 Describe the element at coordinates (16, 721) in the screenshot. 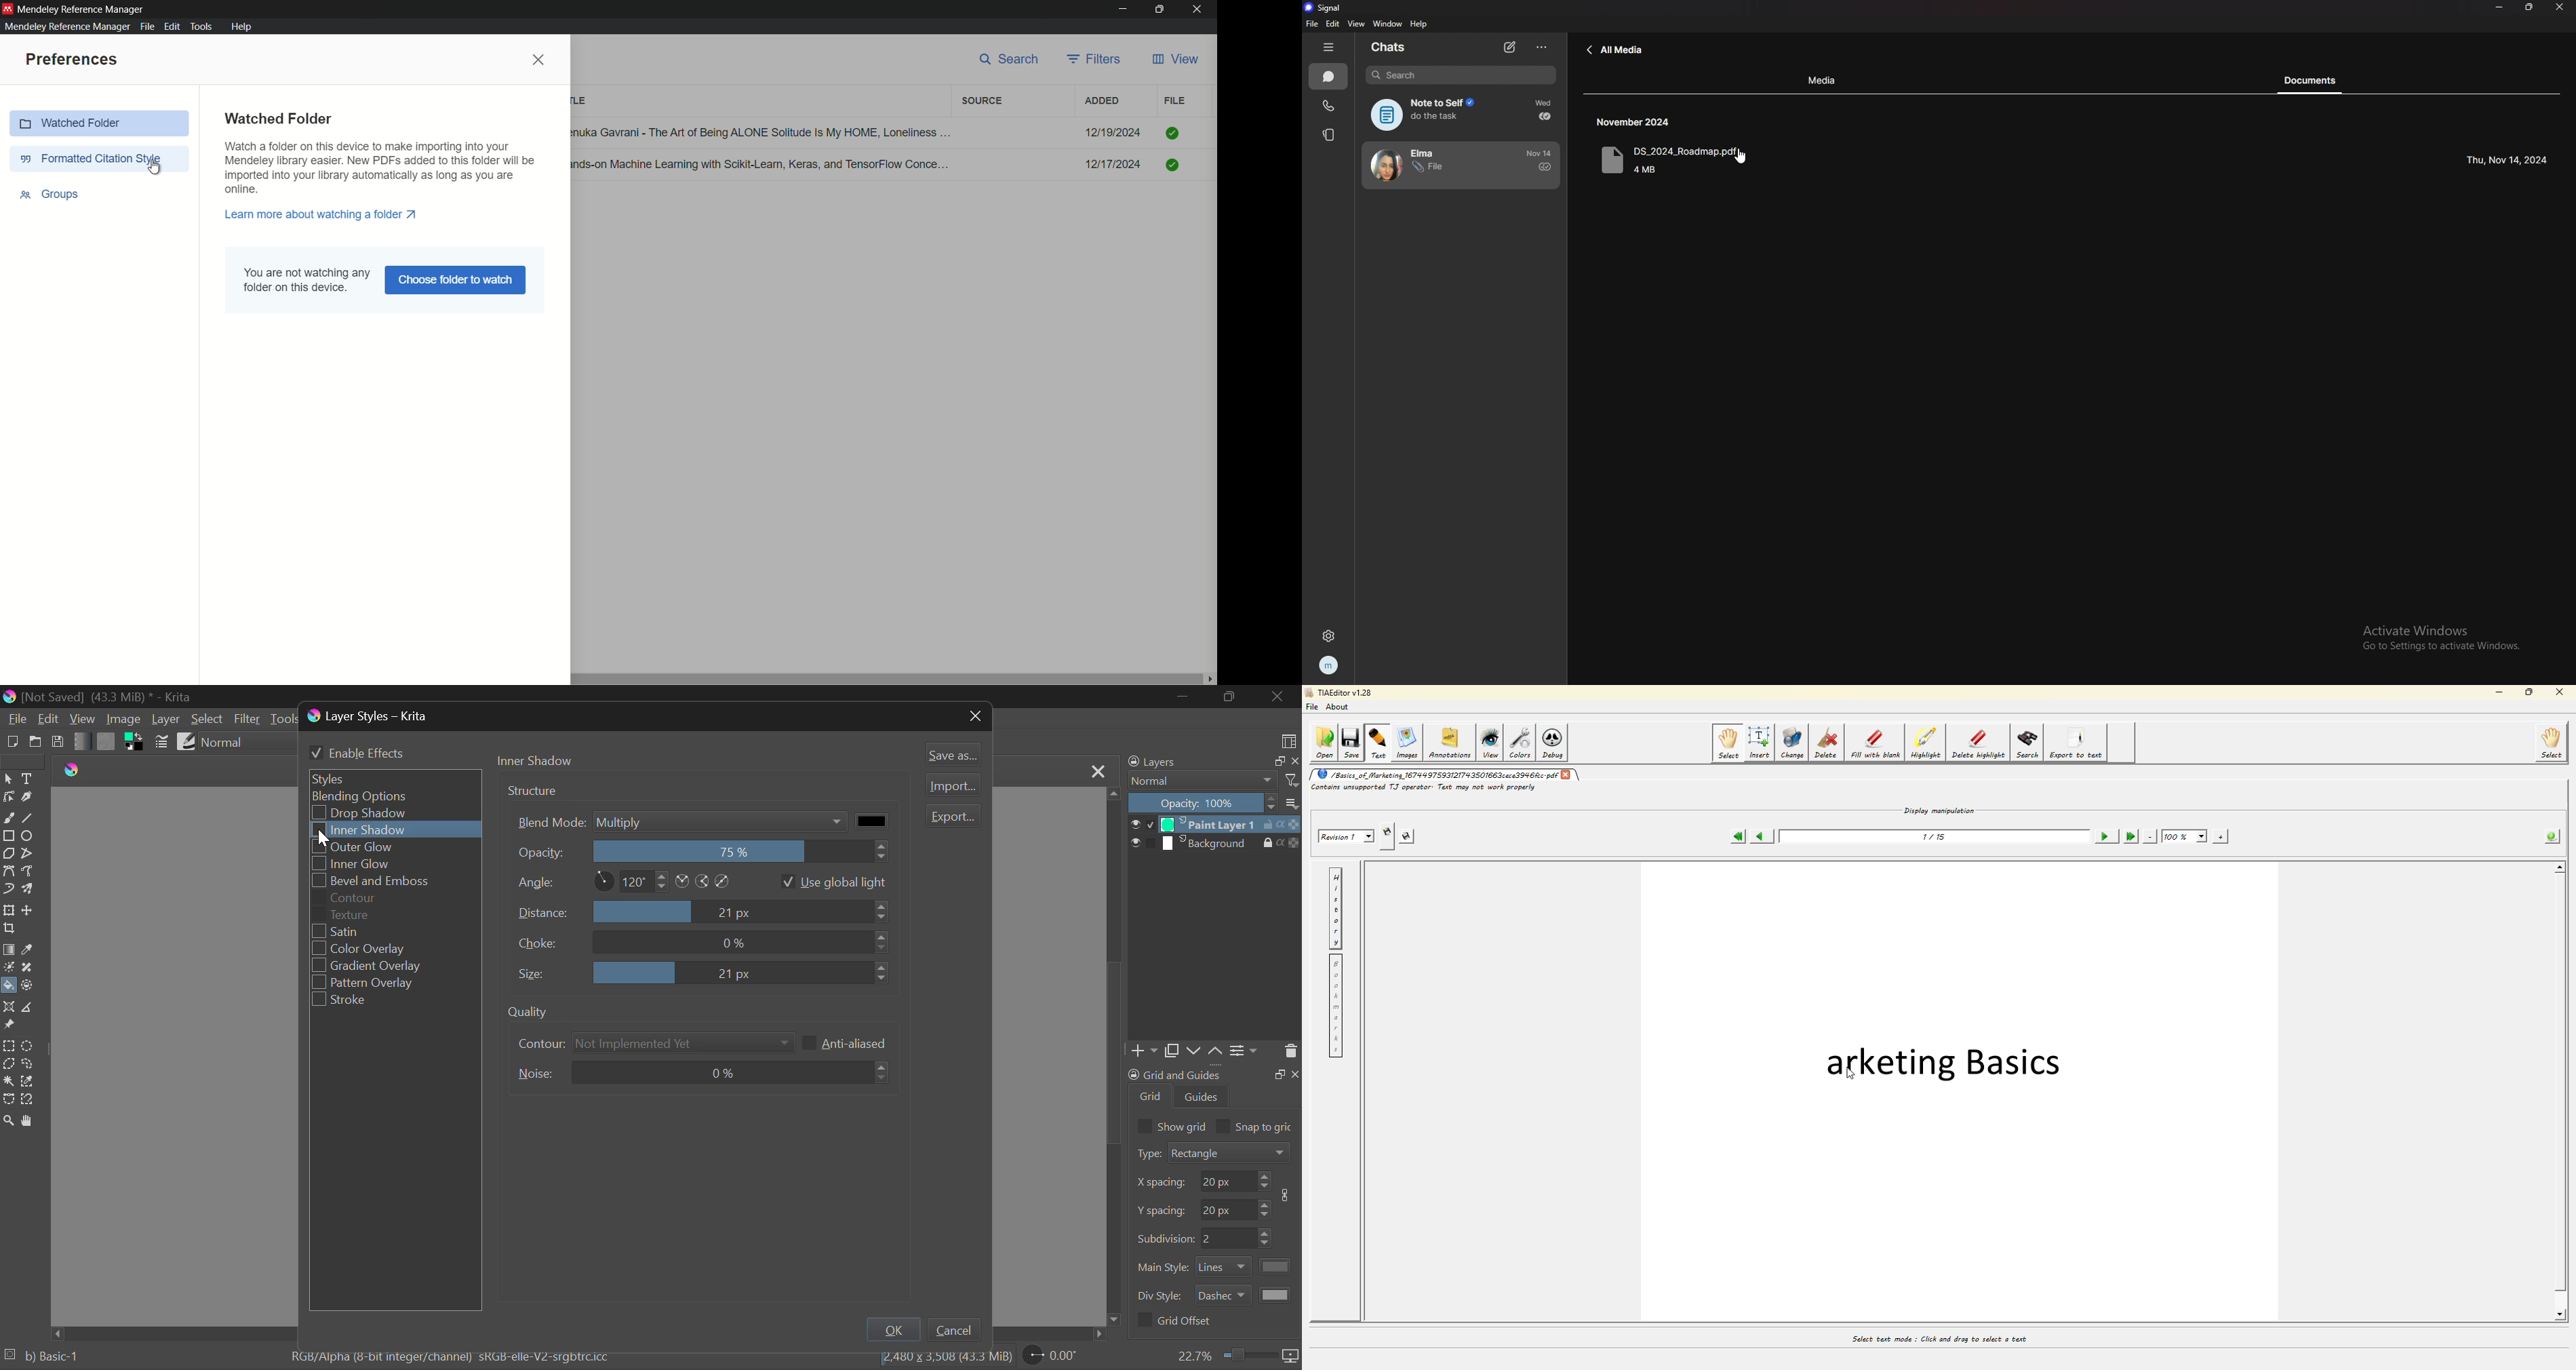

I see `File` at that location.